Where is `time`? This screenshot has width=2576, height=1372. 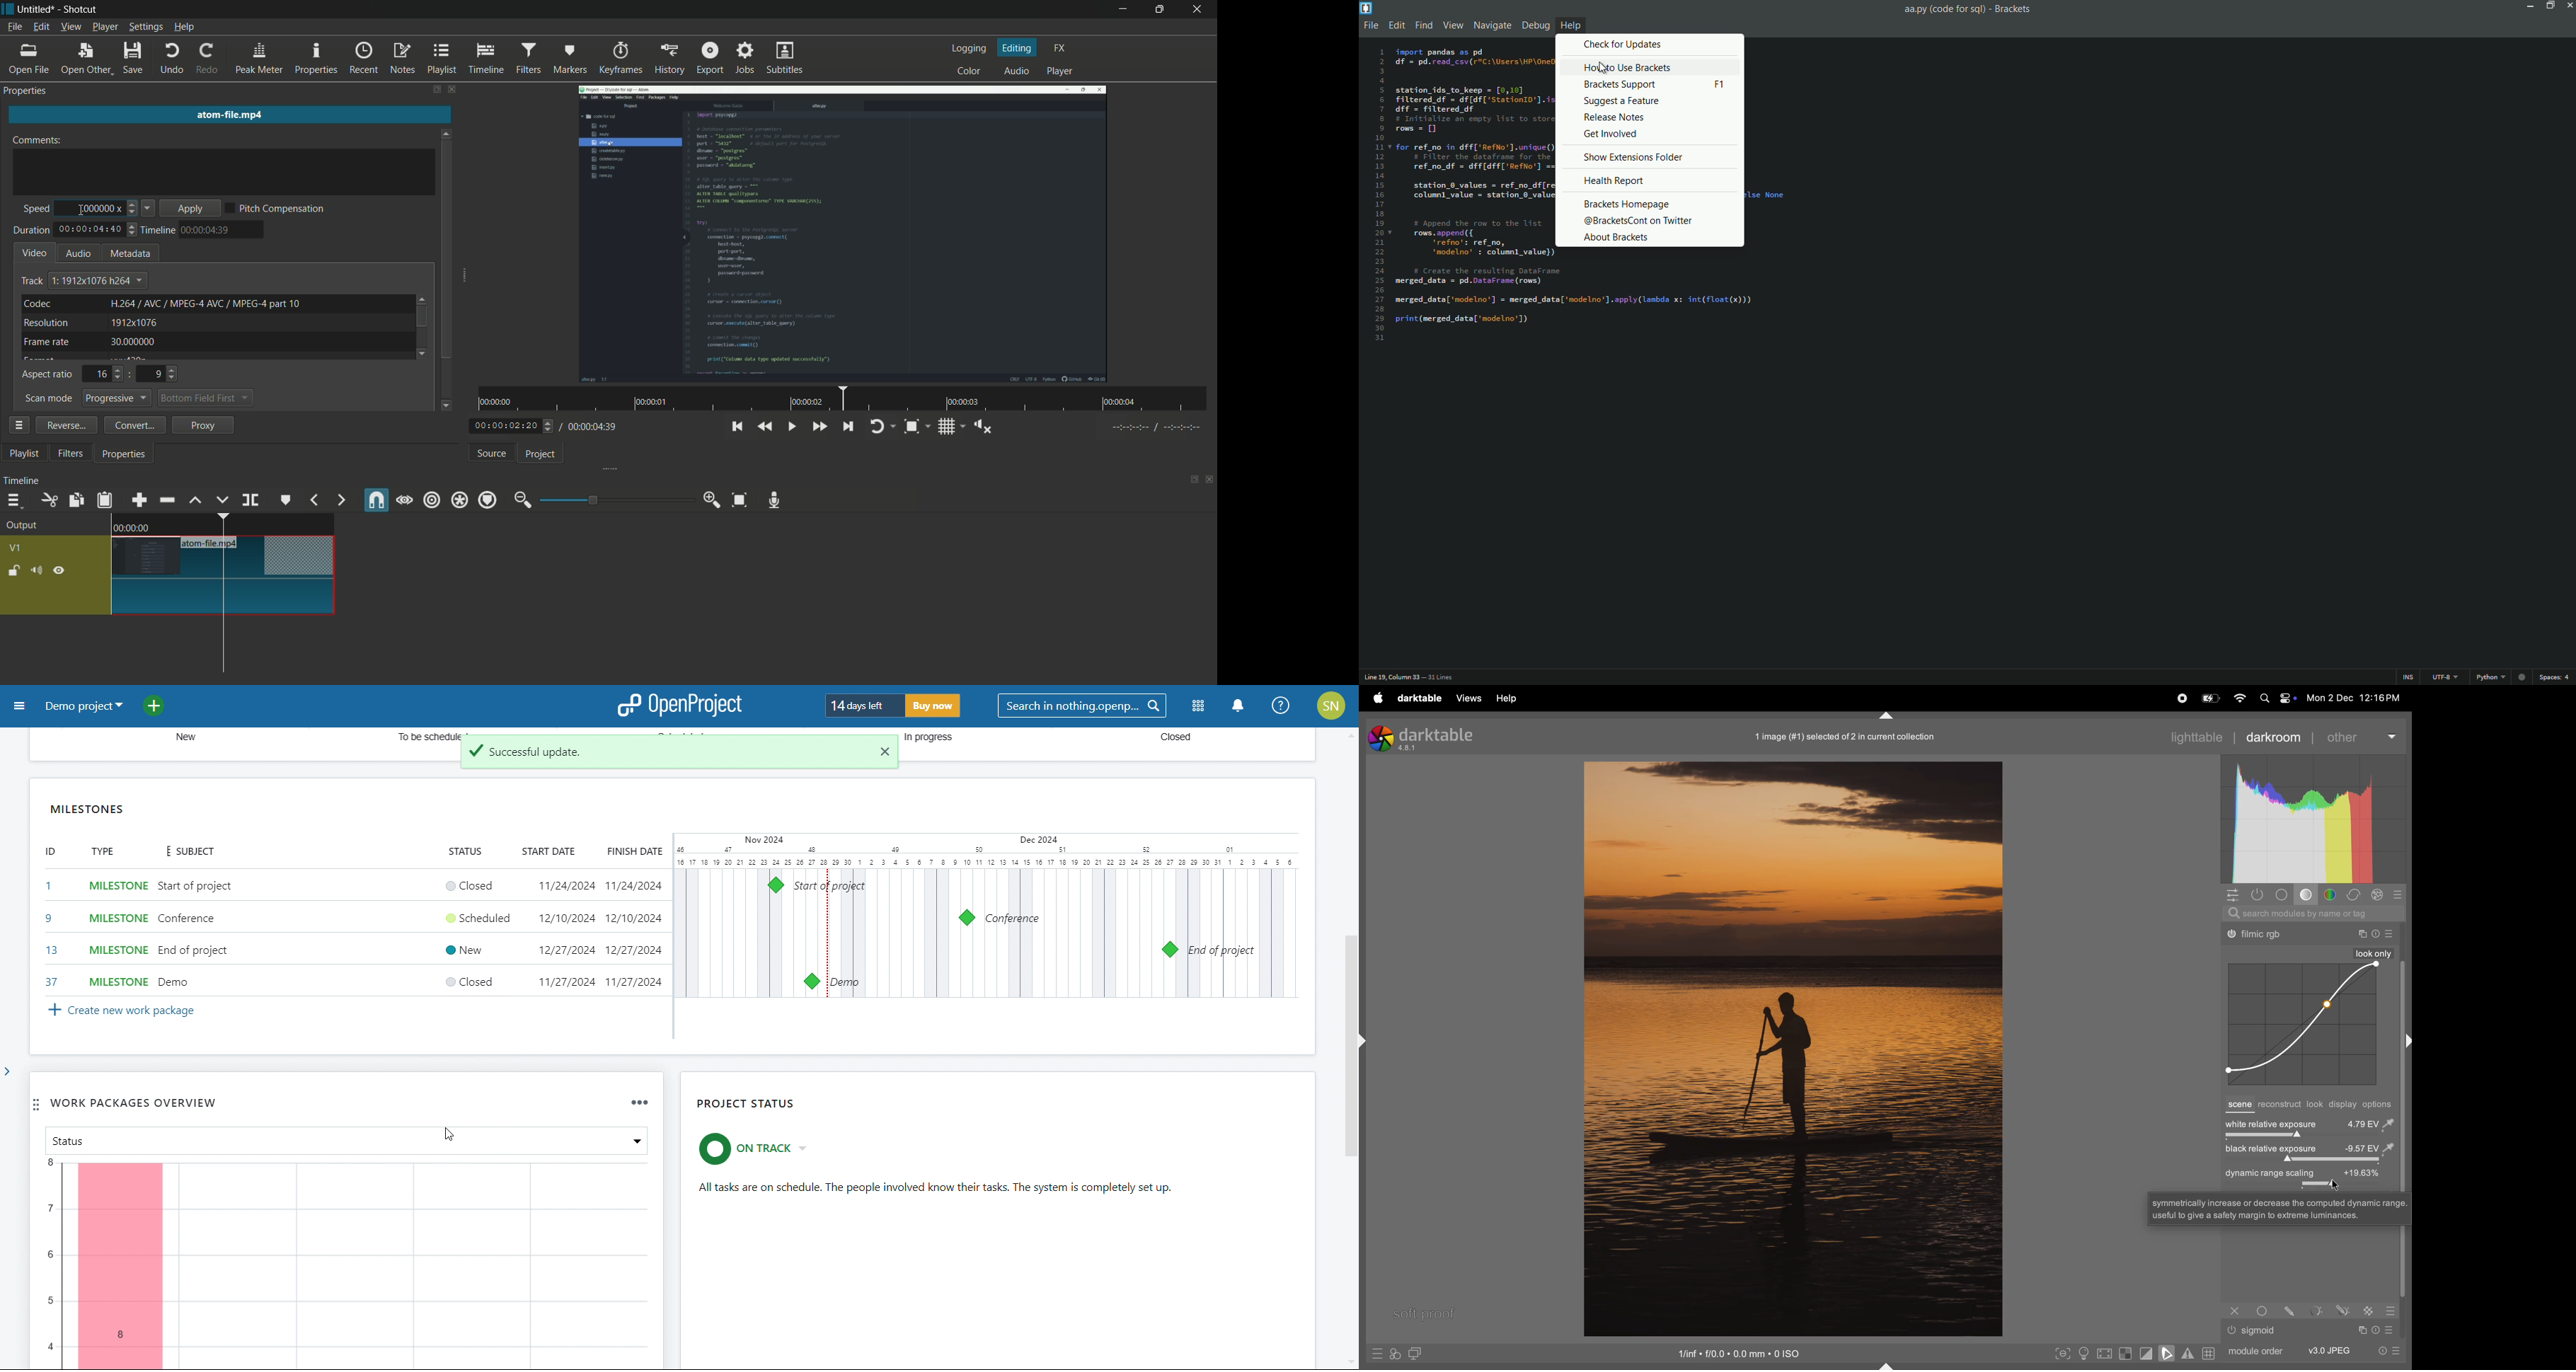 time is located at coordinates (847, 399).